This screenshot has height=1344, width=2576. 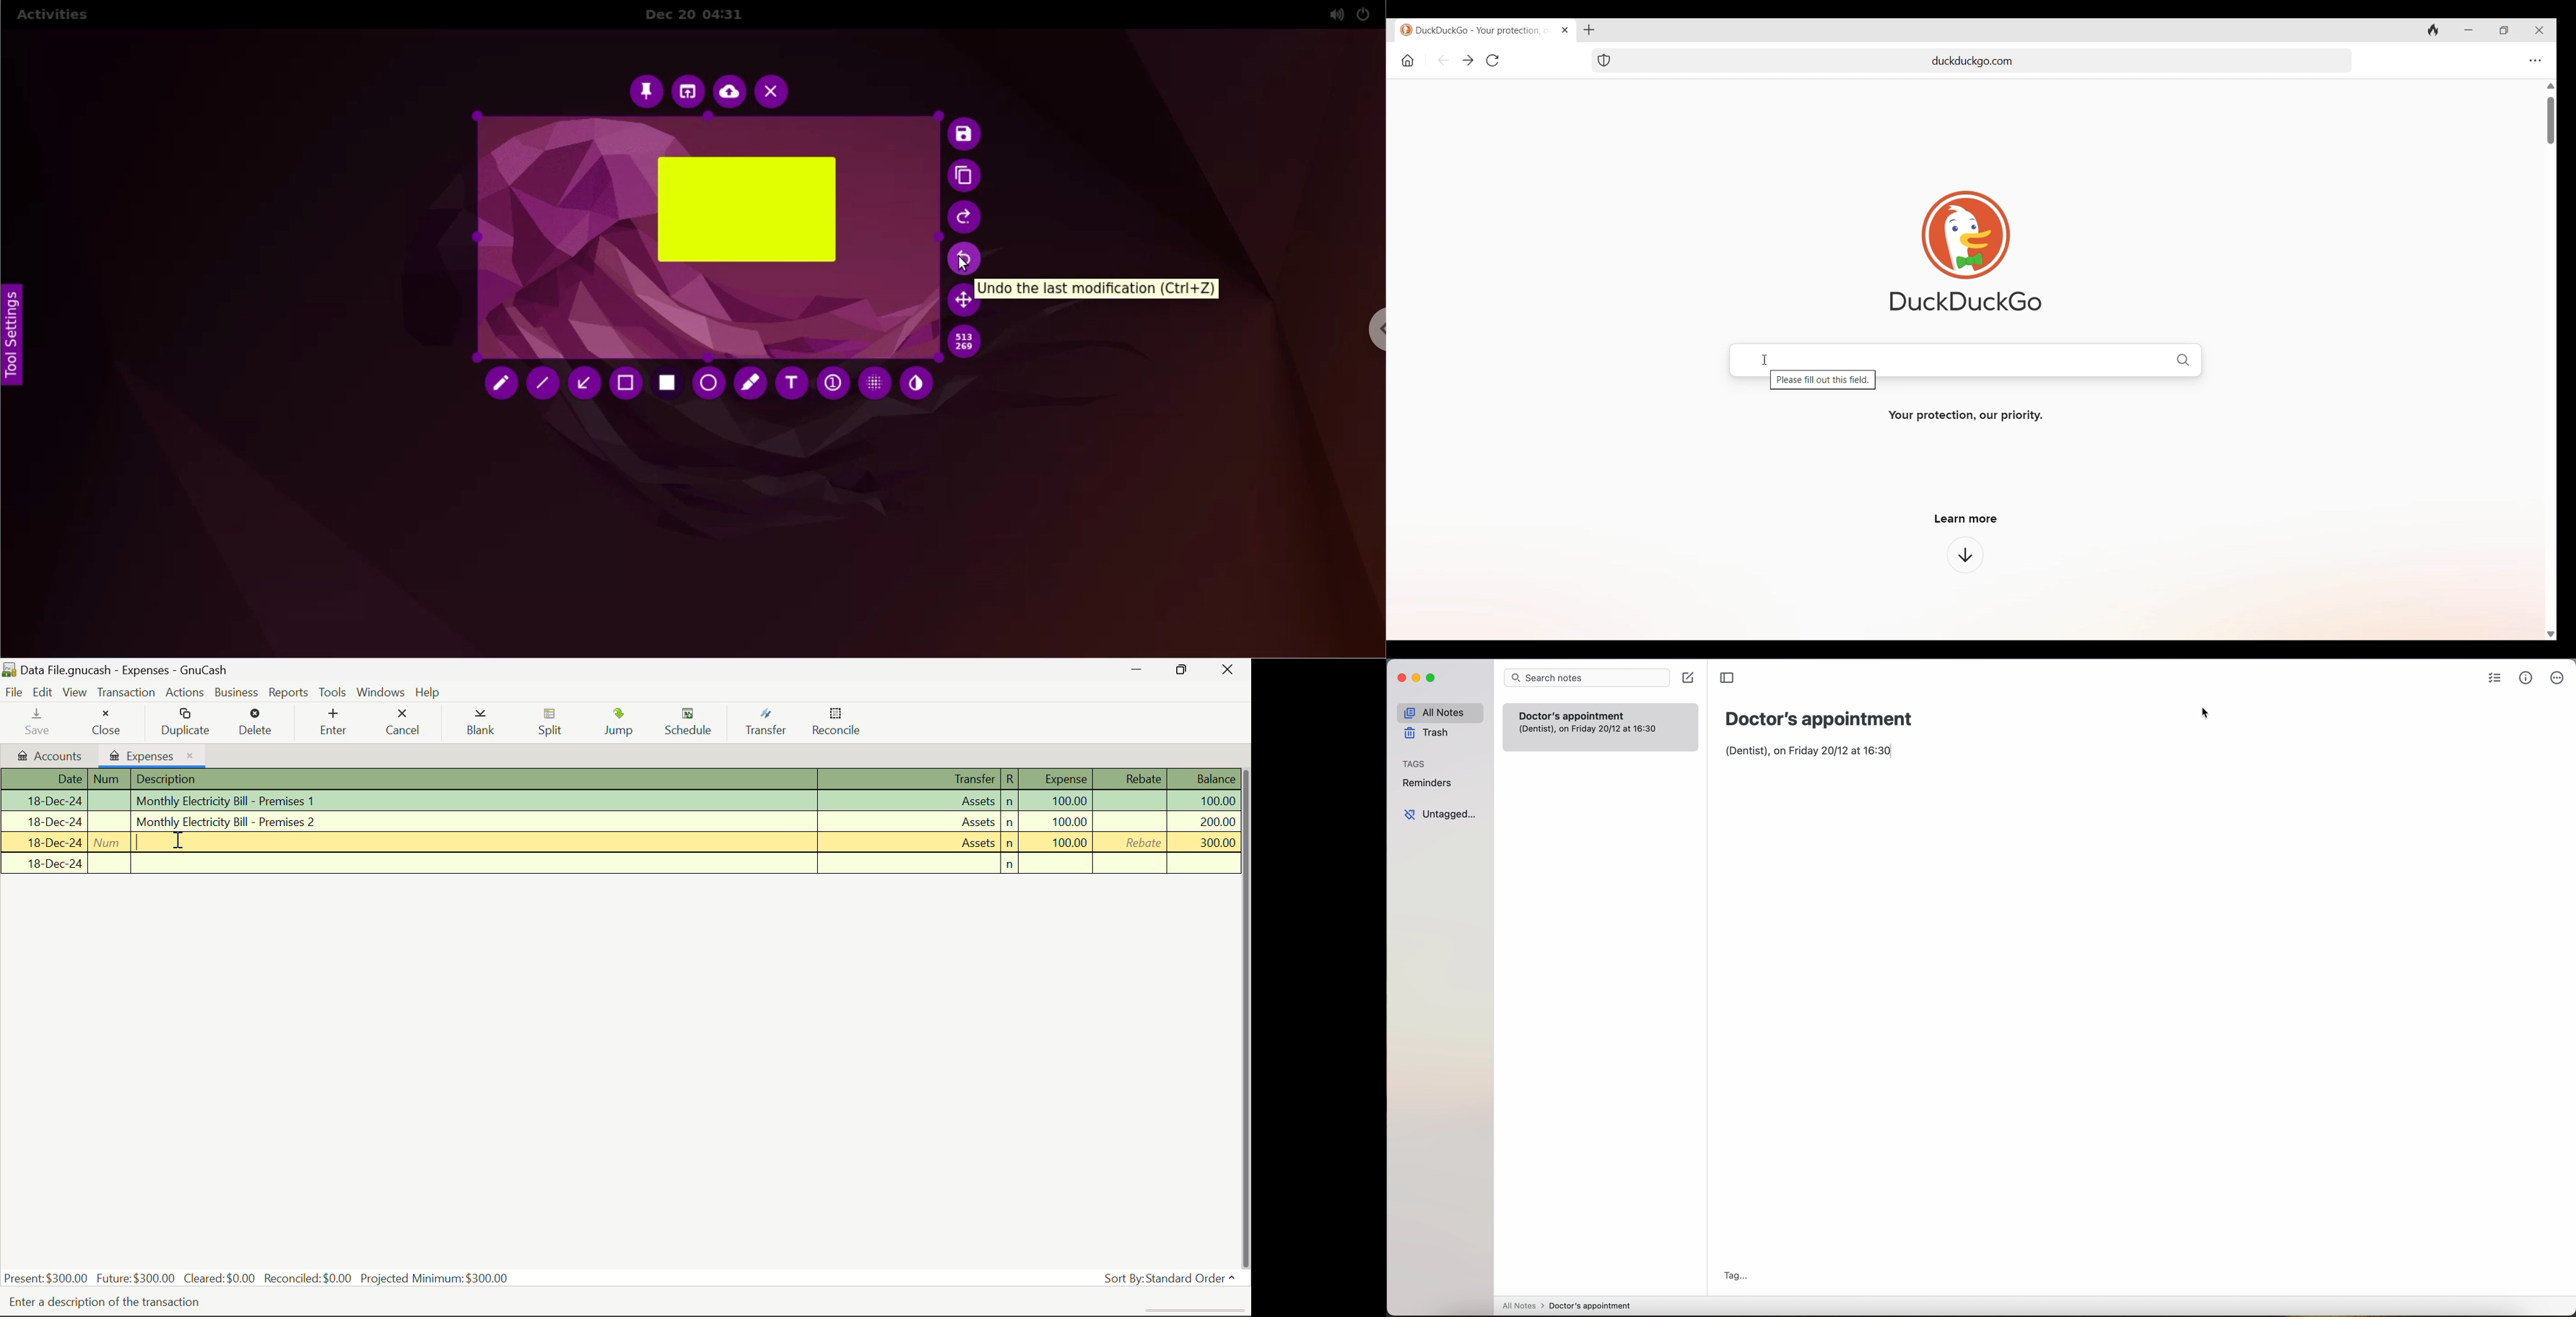 What do you see at coordinates (1439, 711) in the screenshot?
I see `All Notes` at bounding box center [1439, 711].